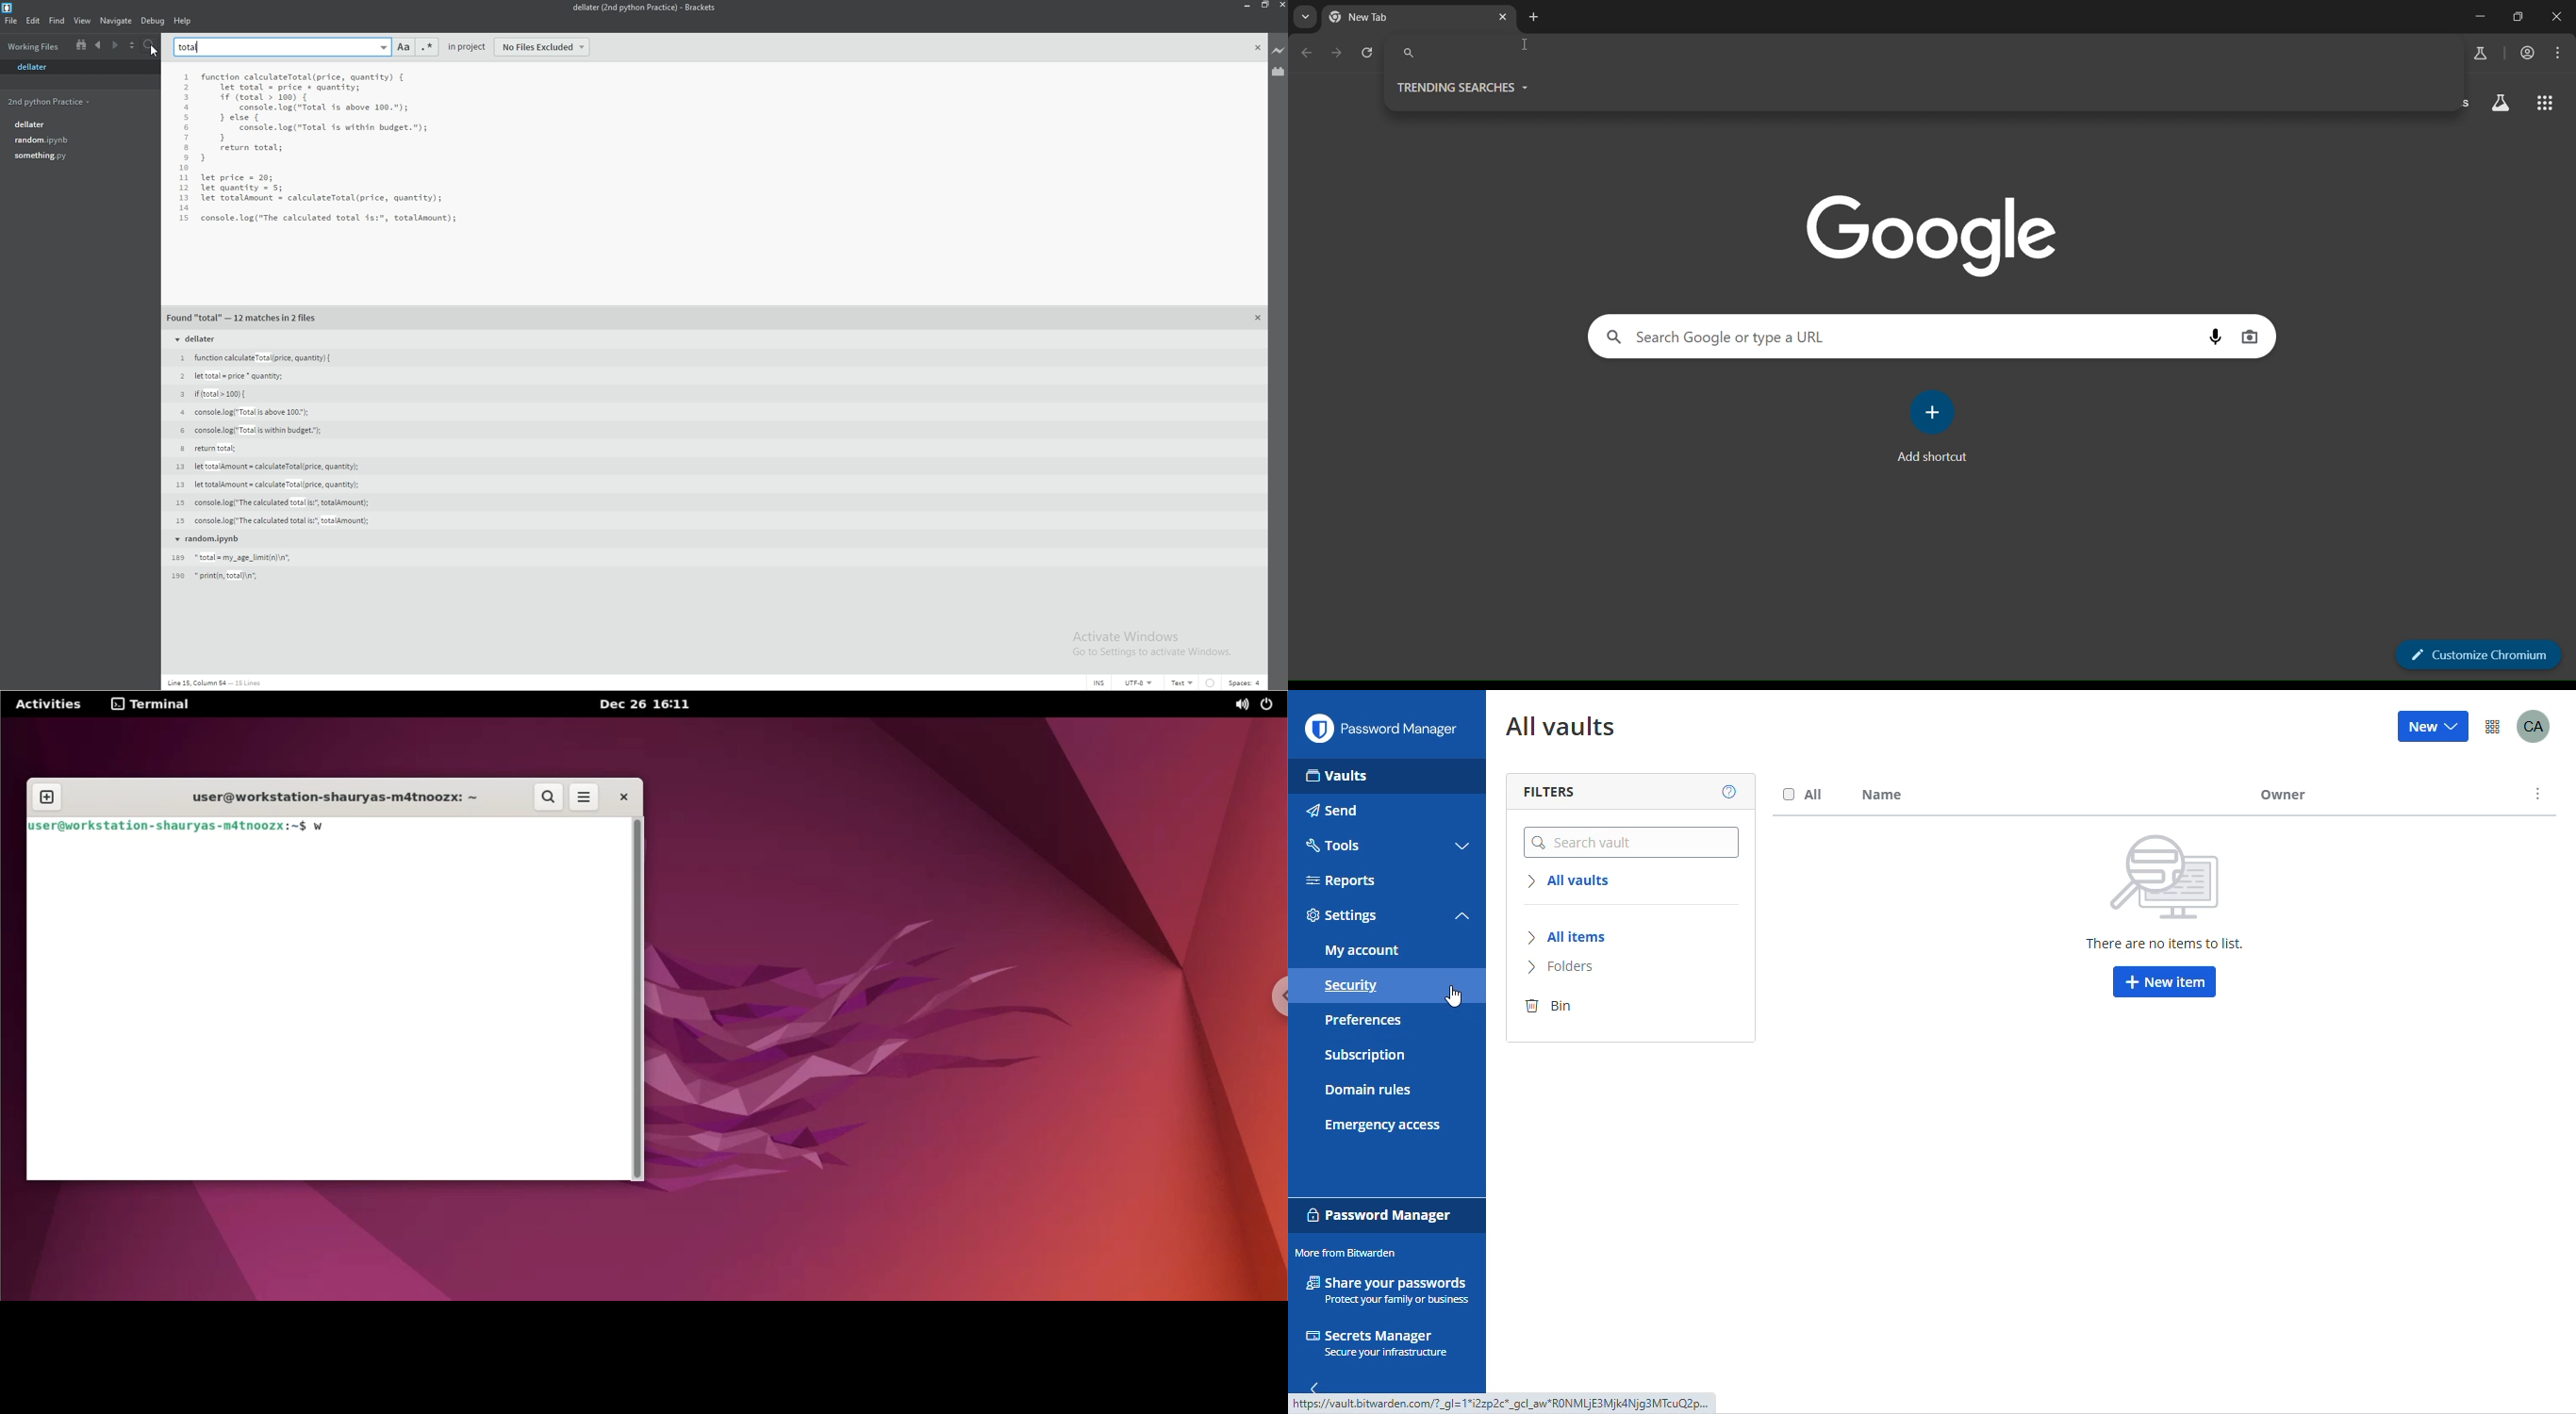 Image resolution: width=2576 pixels, height=1428 pixels. Describe the element at coordinates (1462, 917) in the screenshot. I see `toggle collapse` at that location.